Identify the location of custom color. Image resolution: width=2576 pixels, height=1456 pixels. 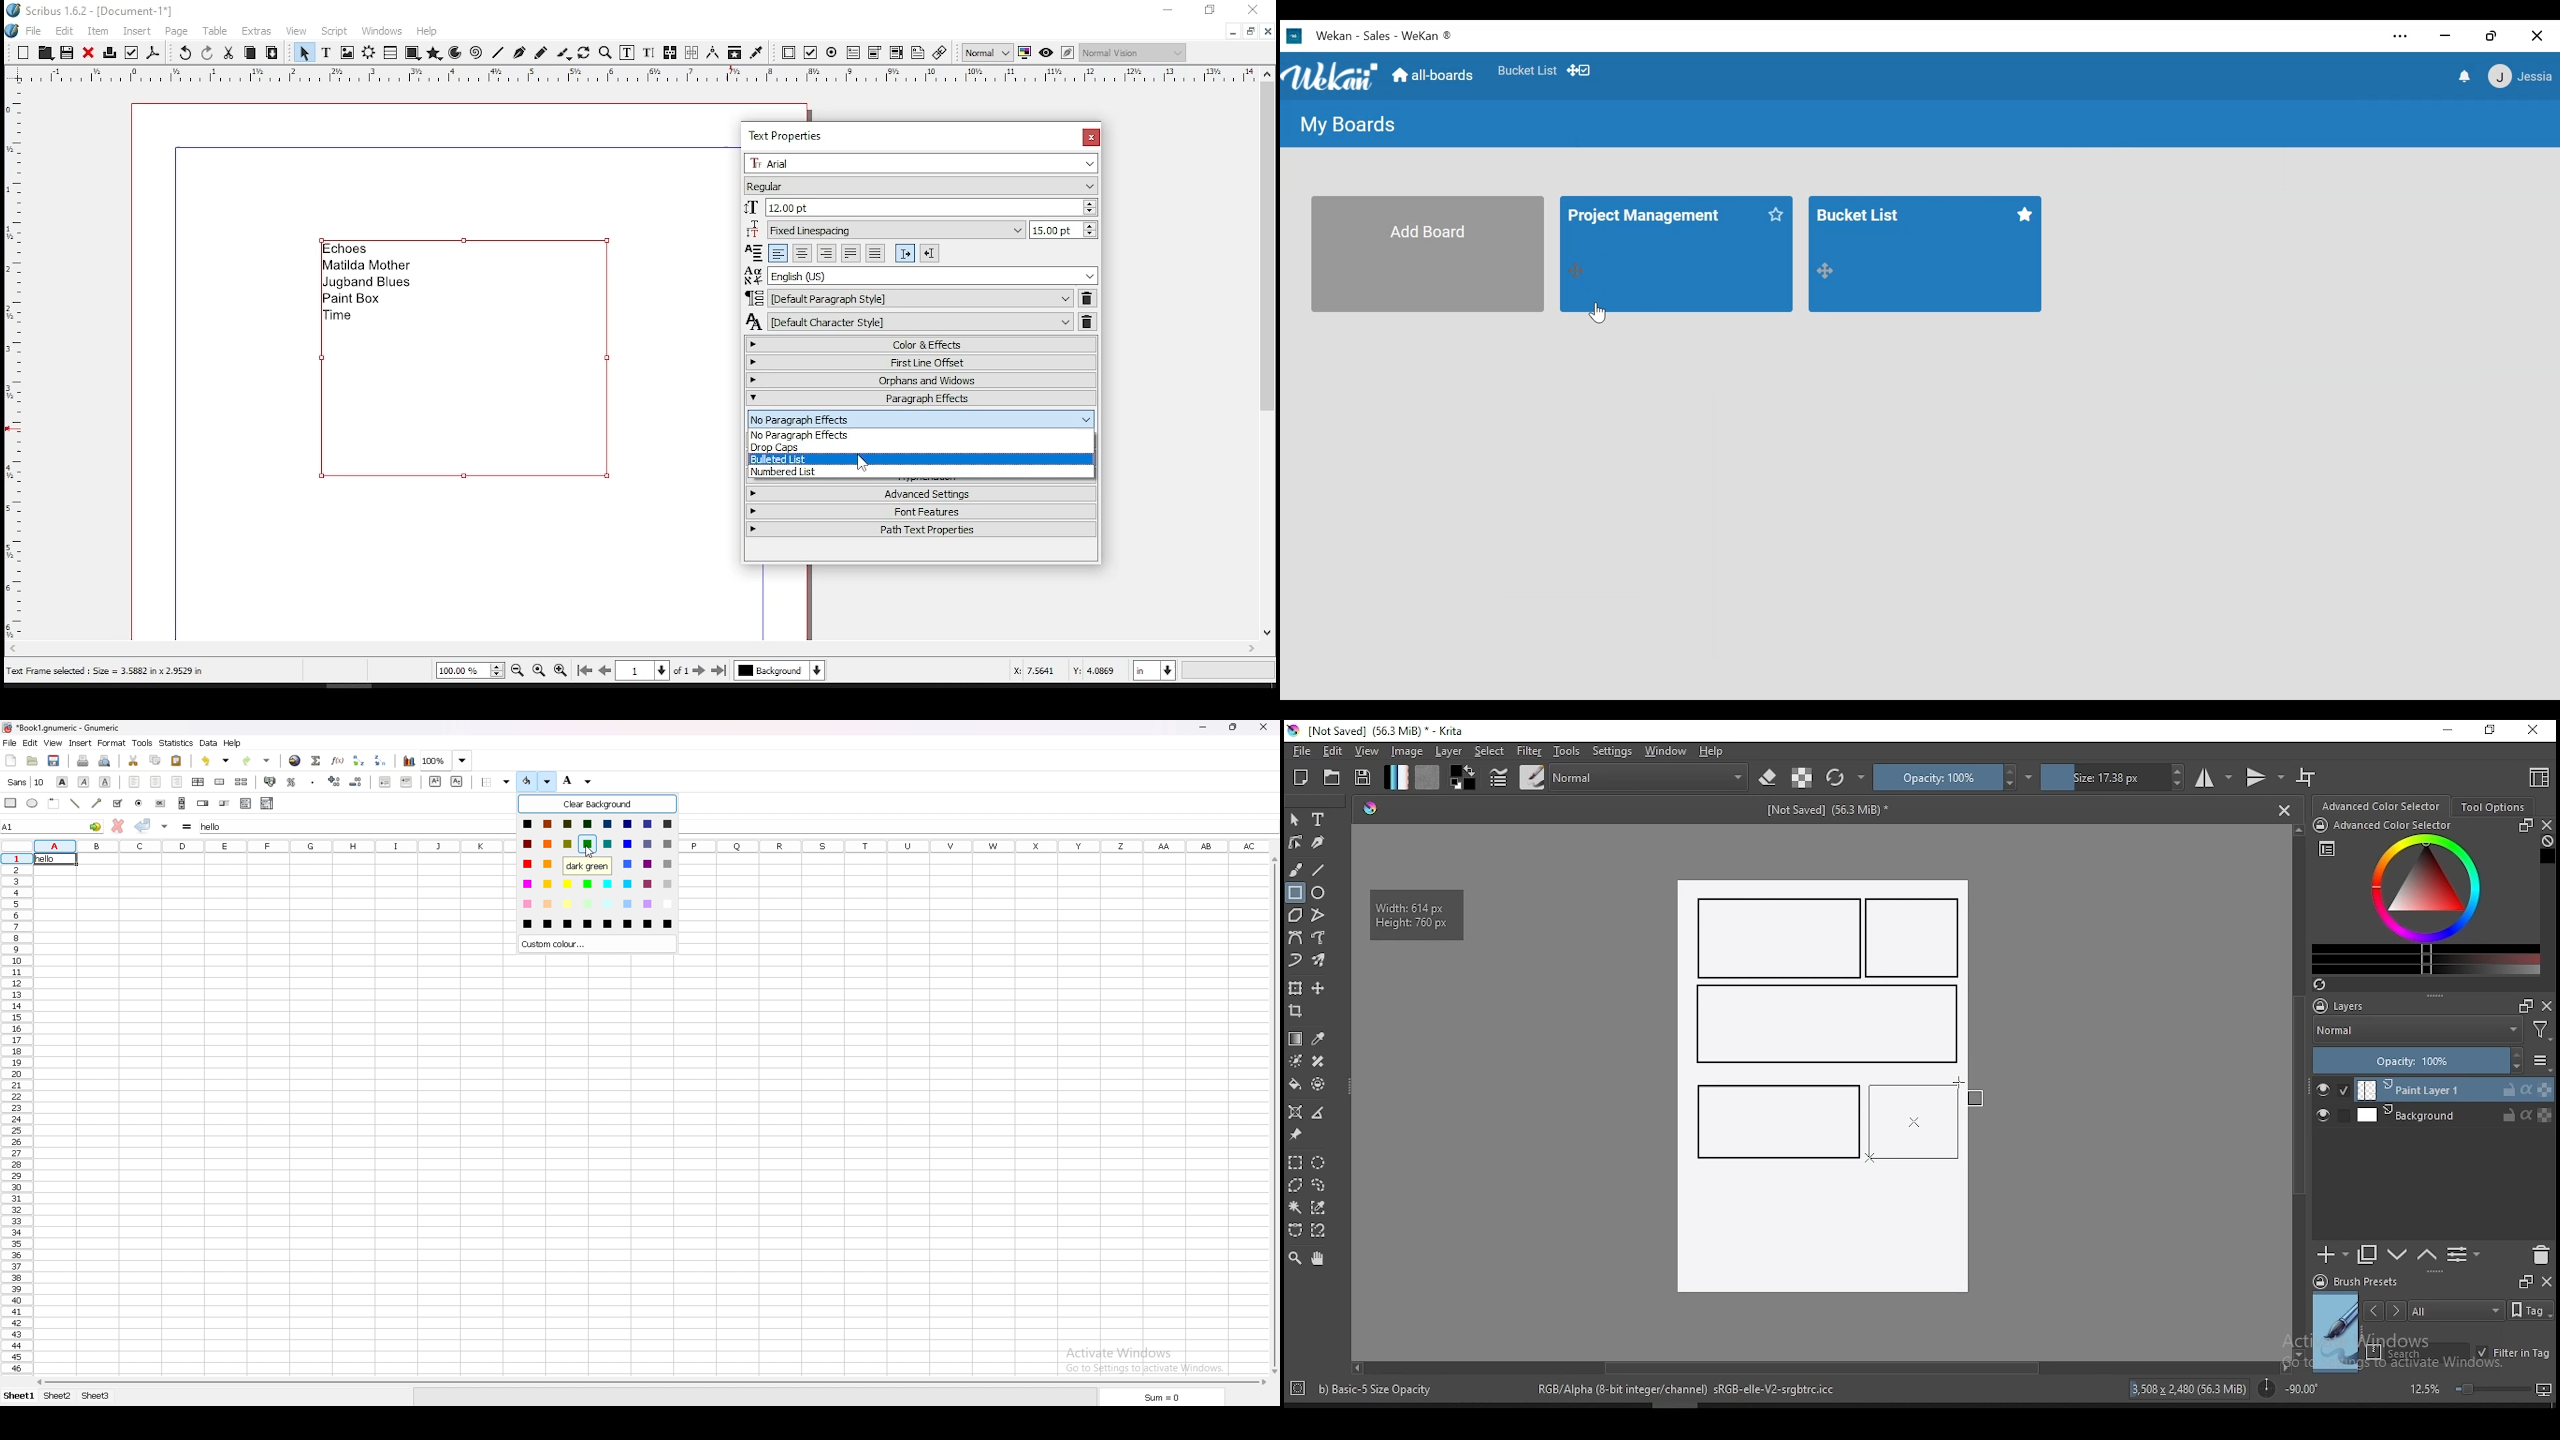
(597, 944).